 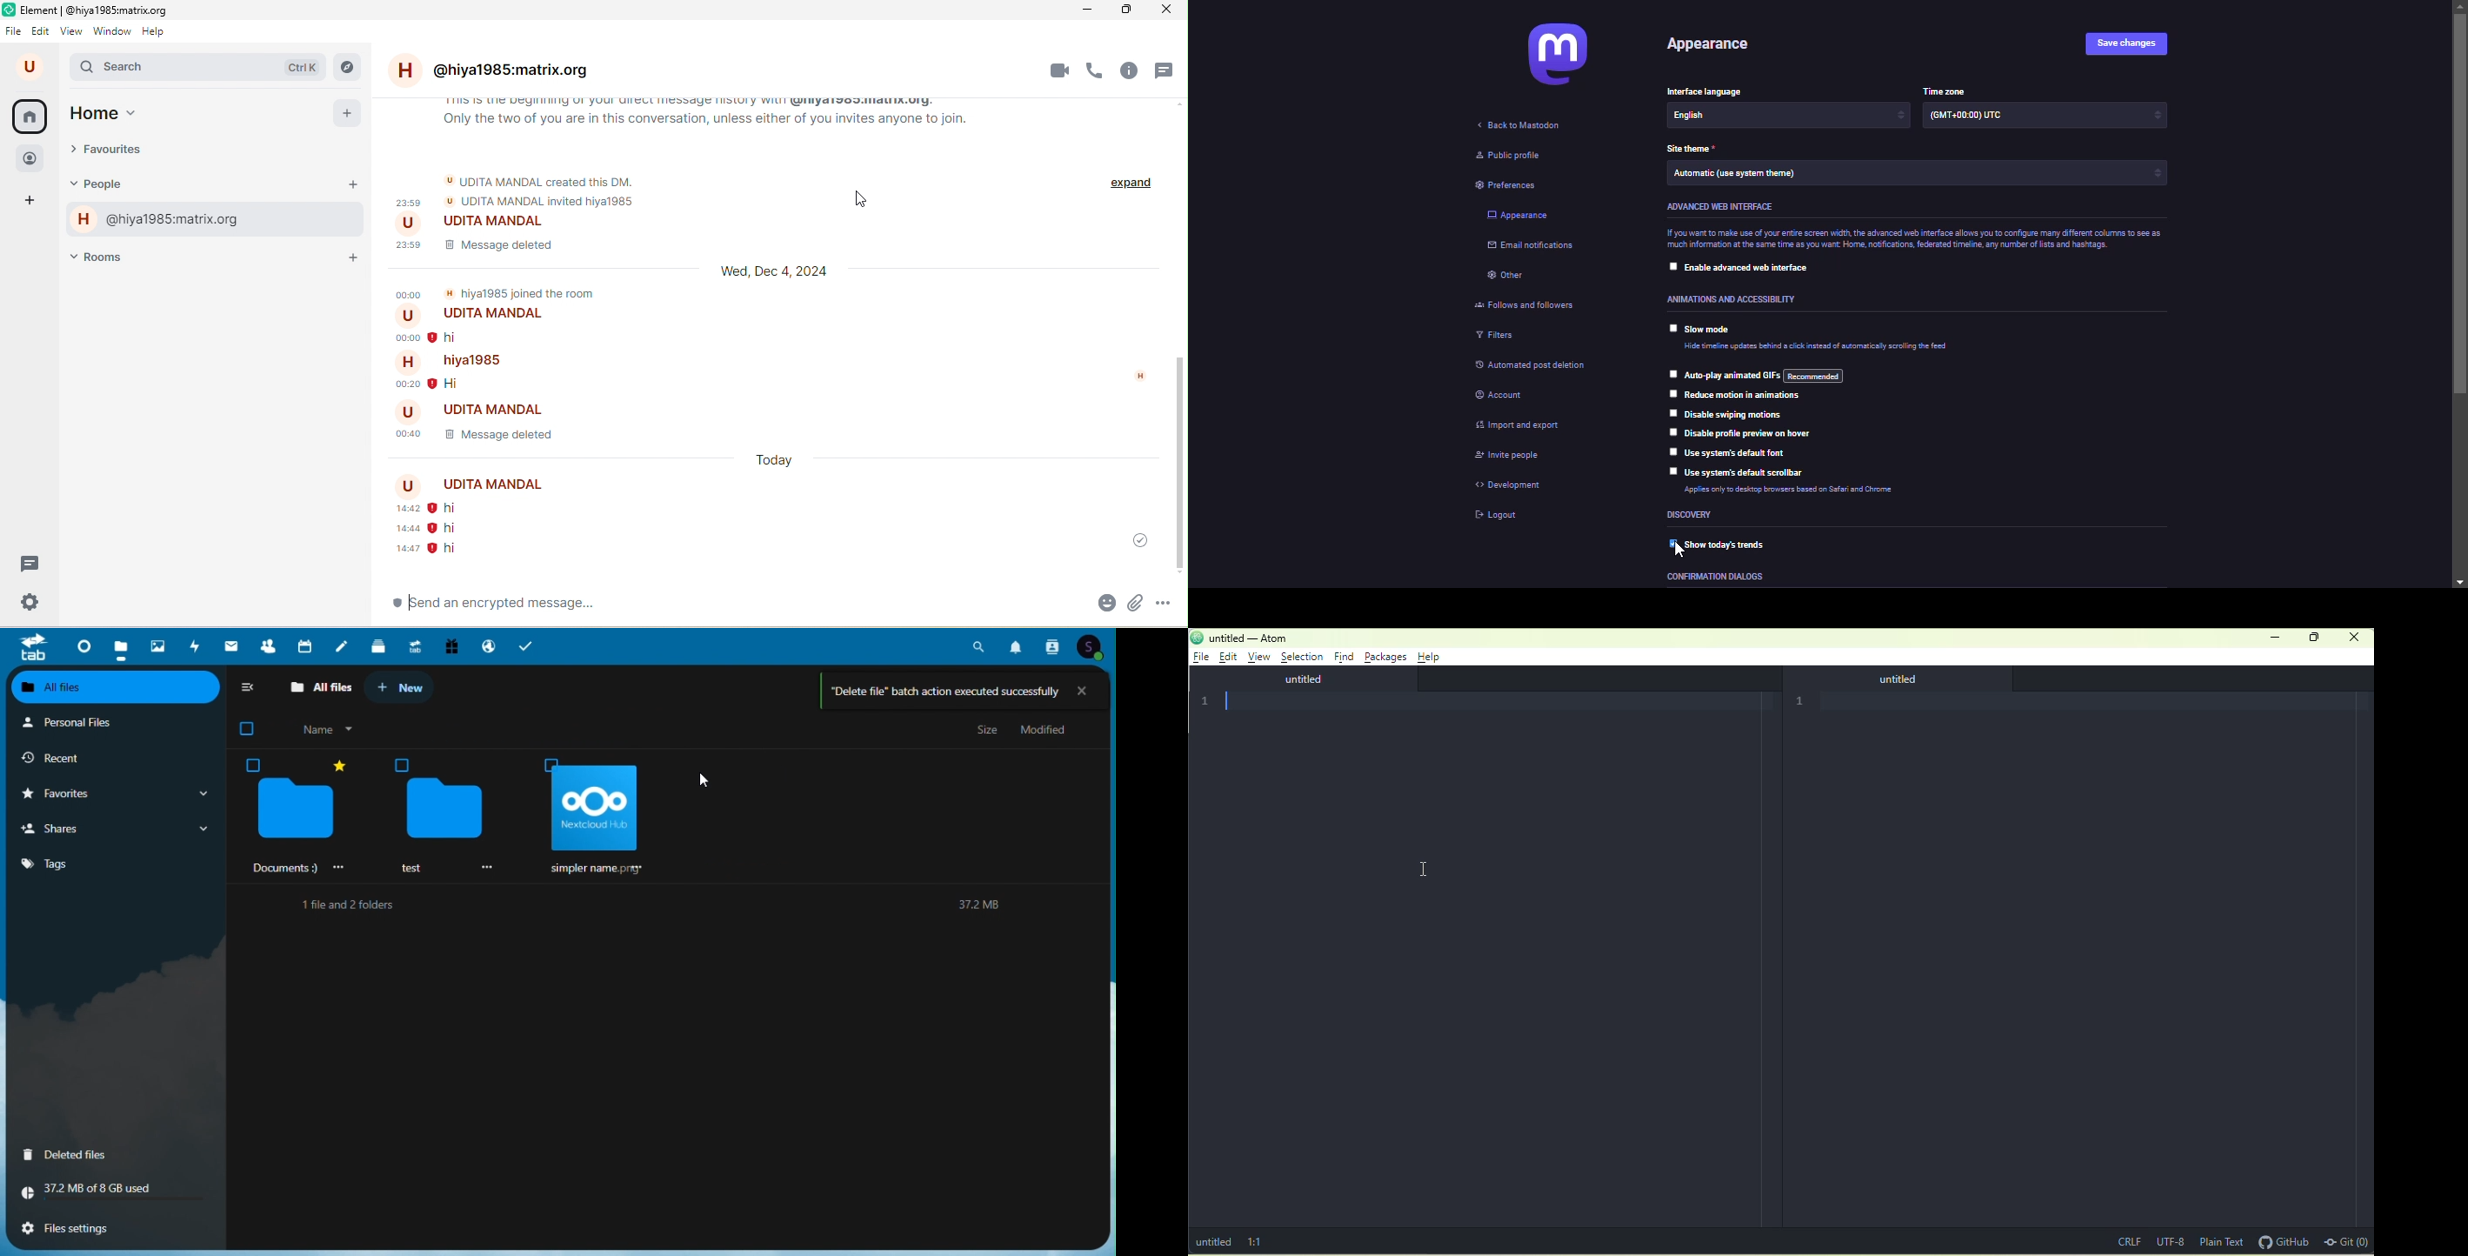 What do you see at coordinates (31, 601) in the screenshot?
I see `settings` at bounding box center [31, 601].